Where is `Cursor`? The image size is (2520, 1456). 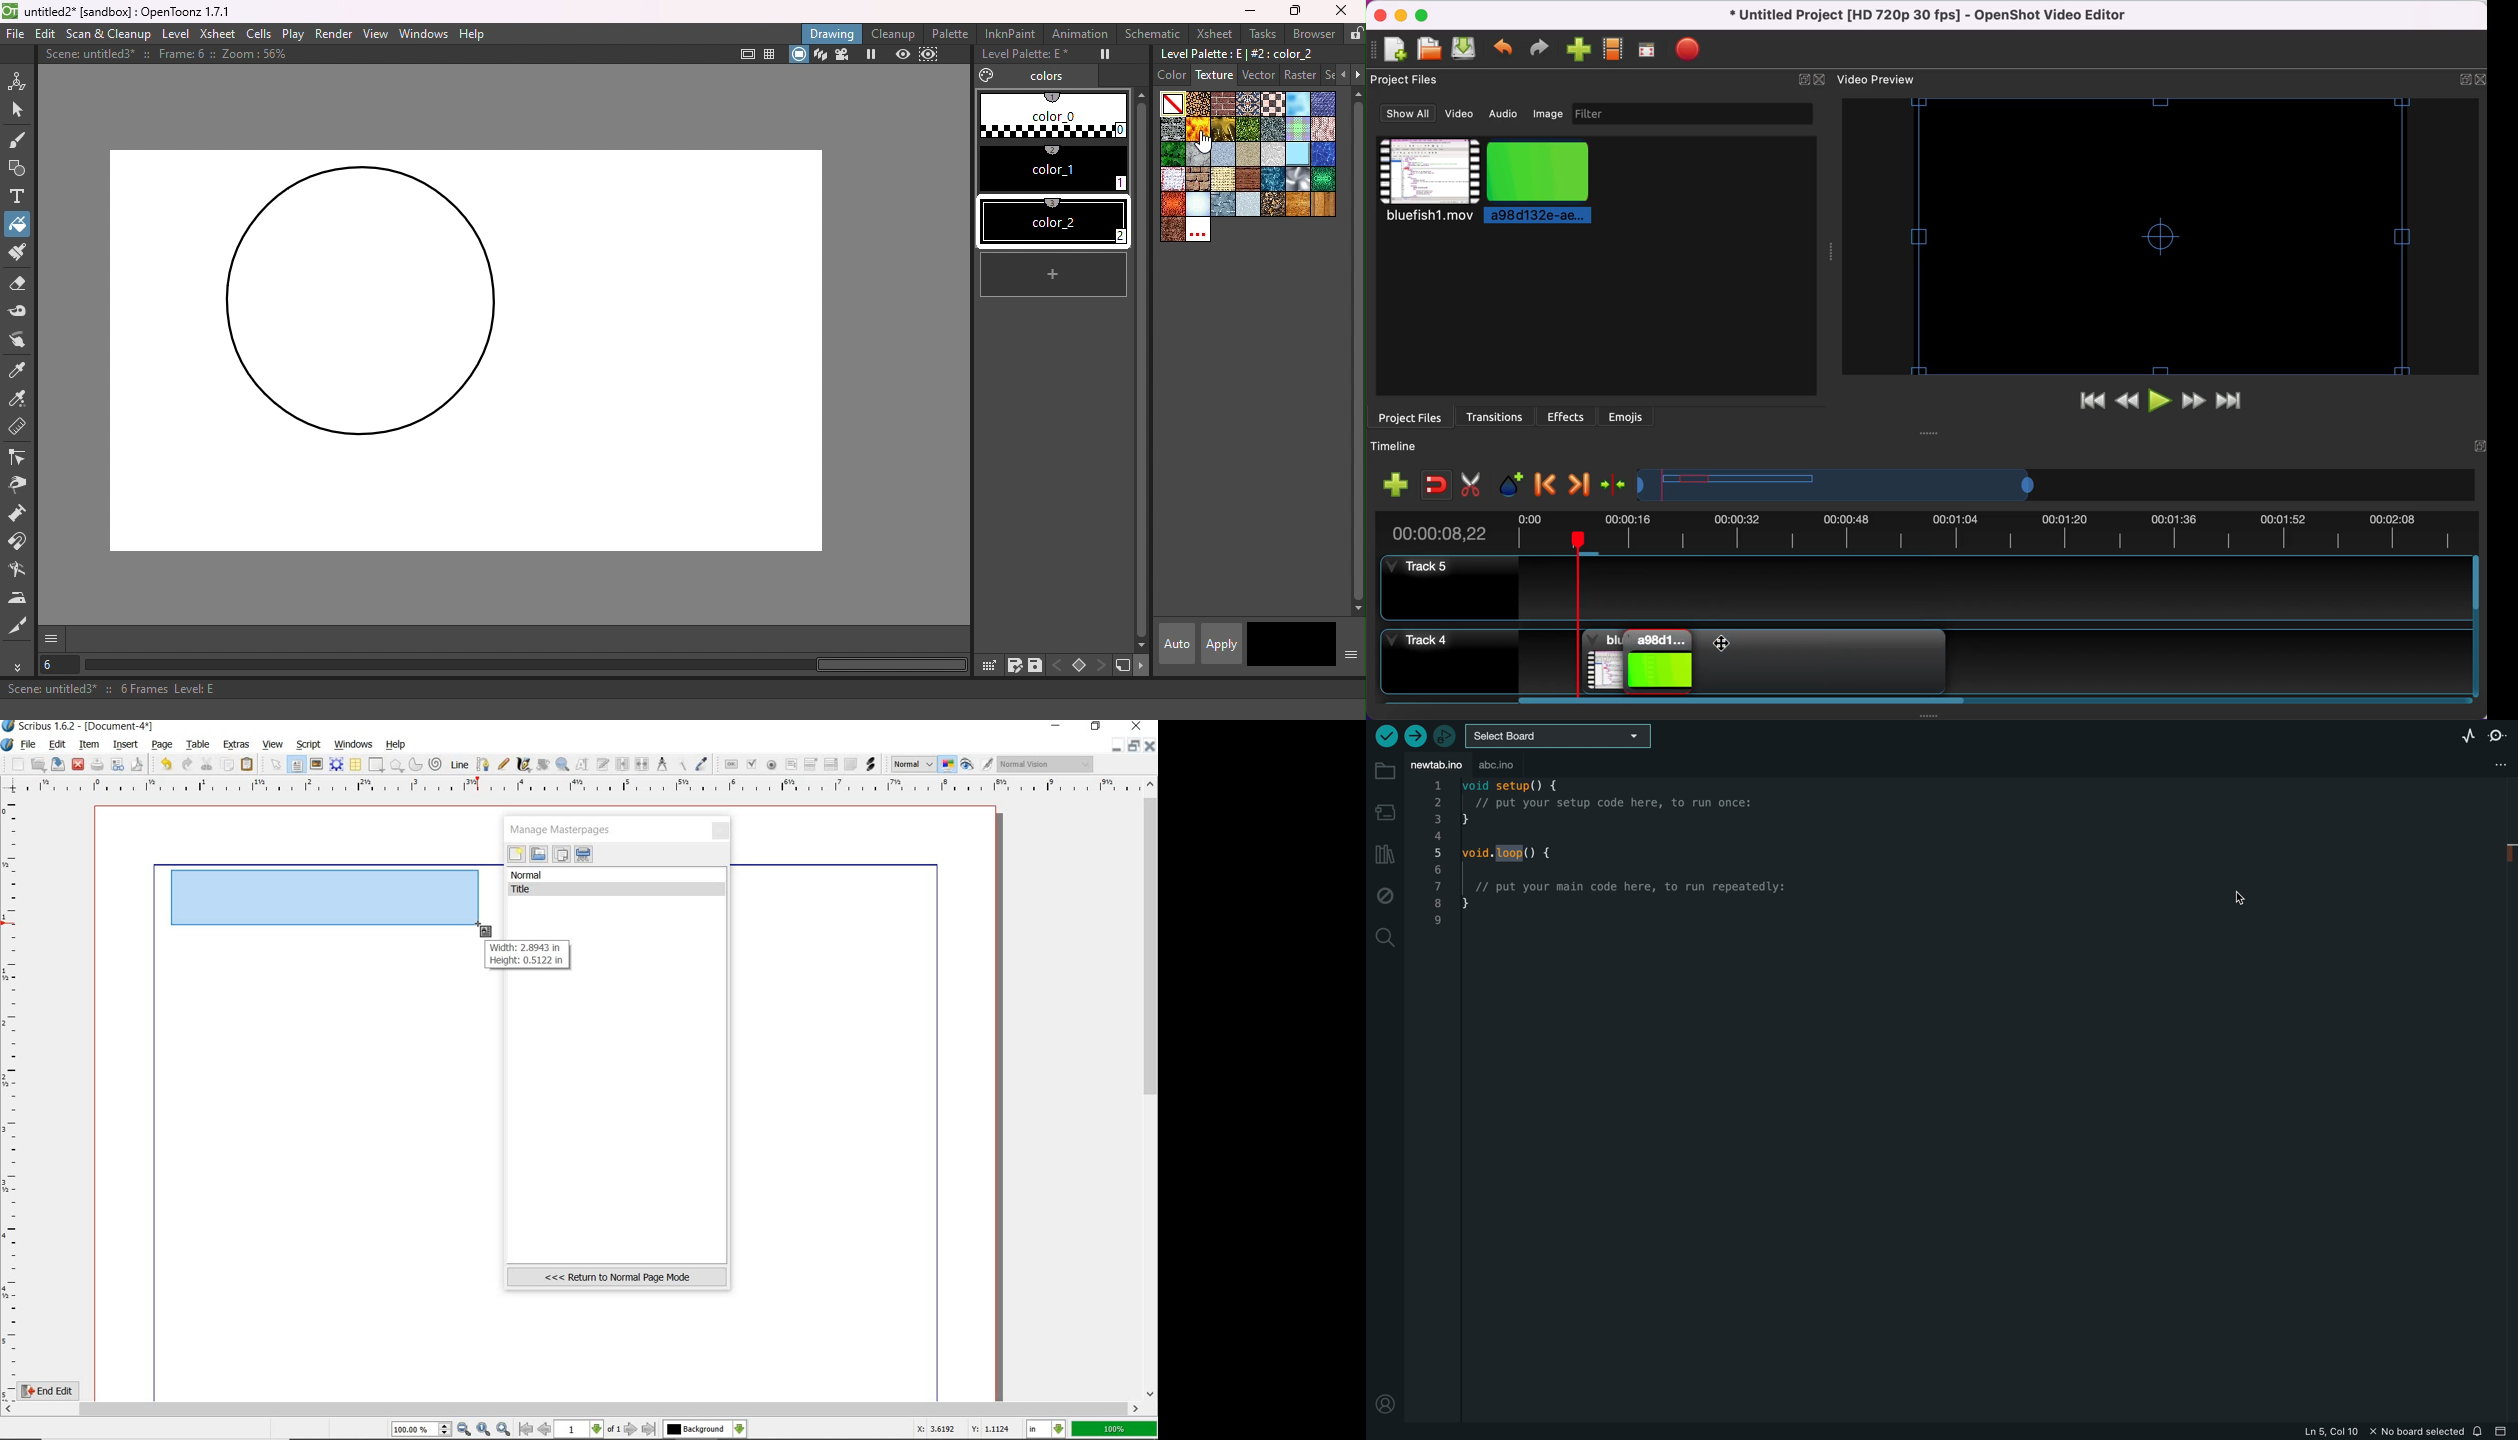 Cursor is located at coordinates (1727, 644).